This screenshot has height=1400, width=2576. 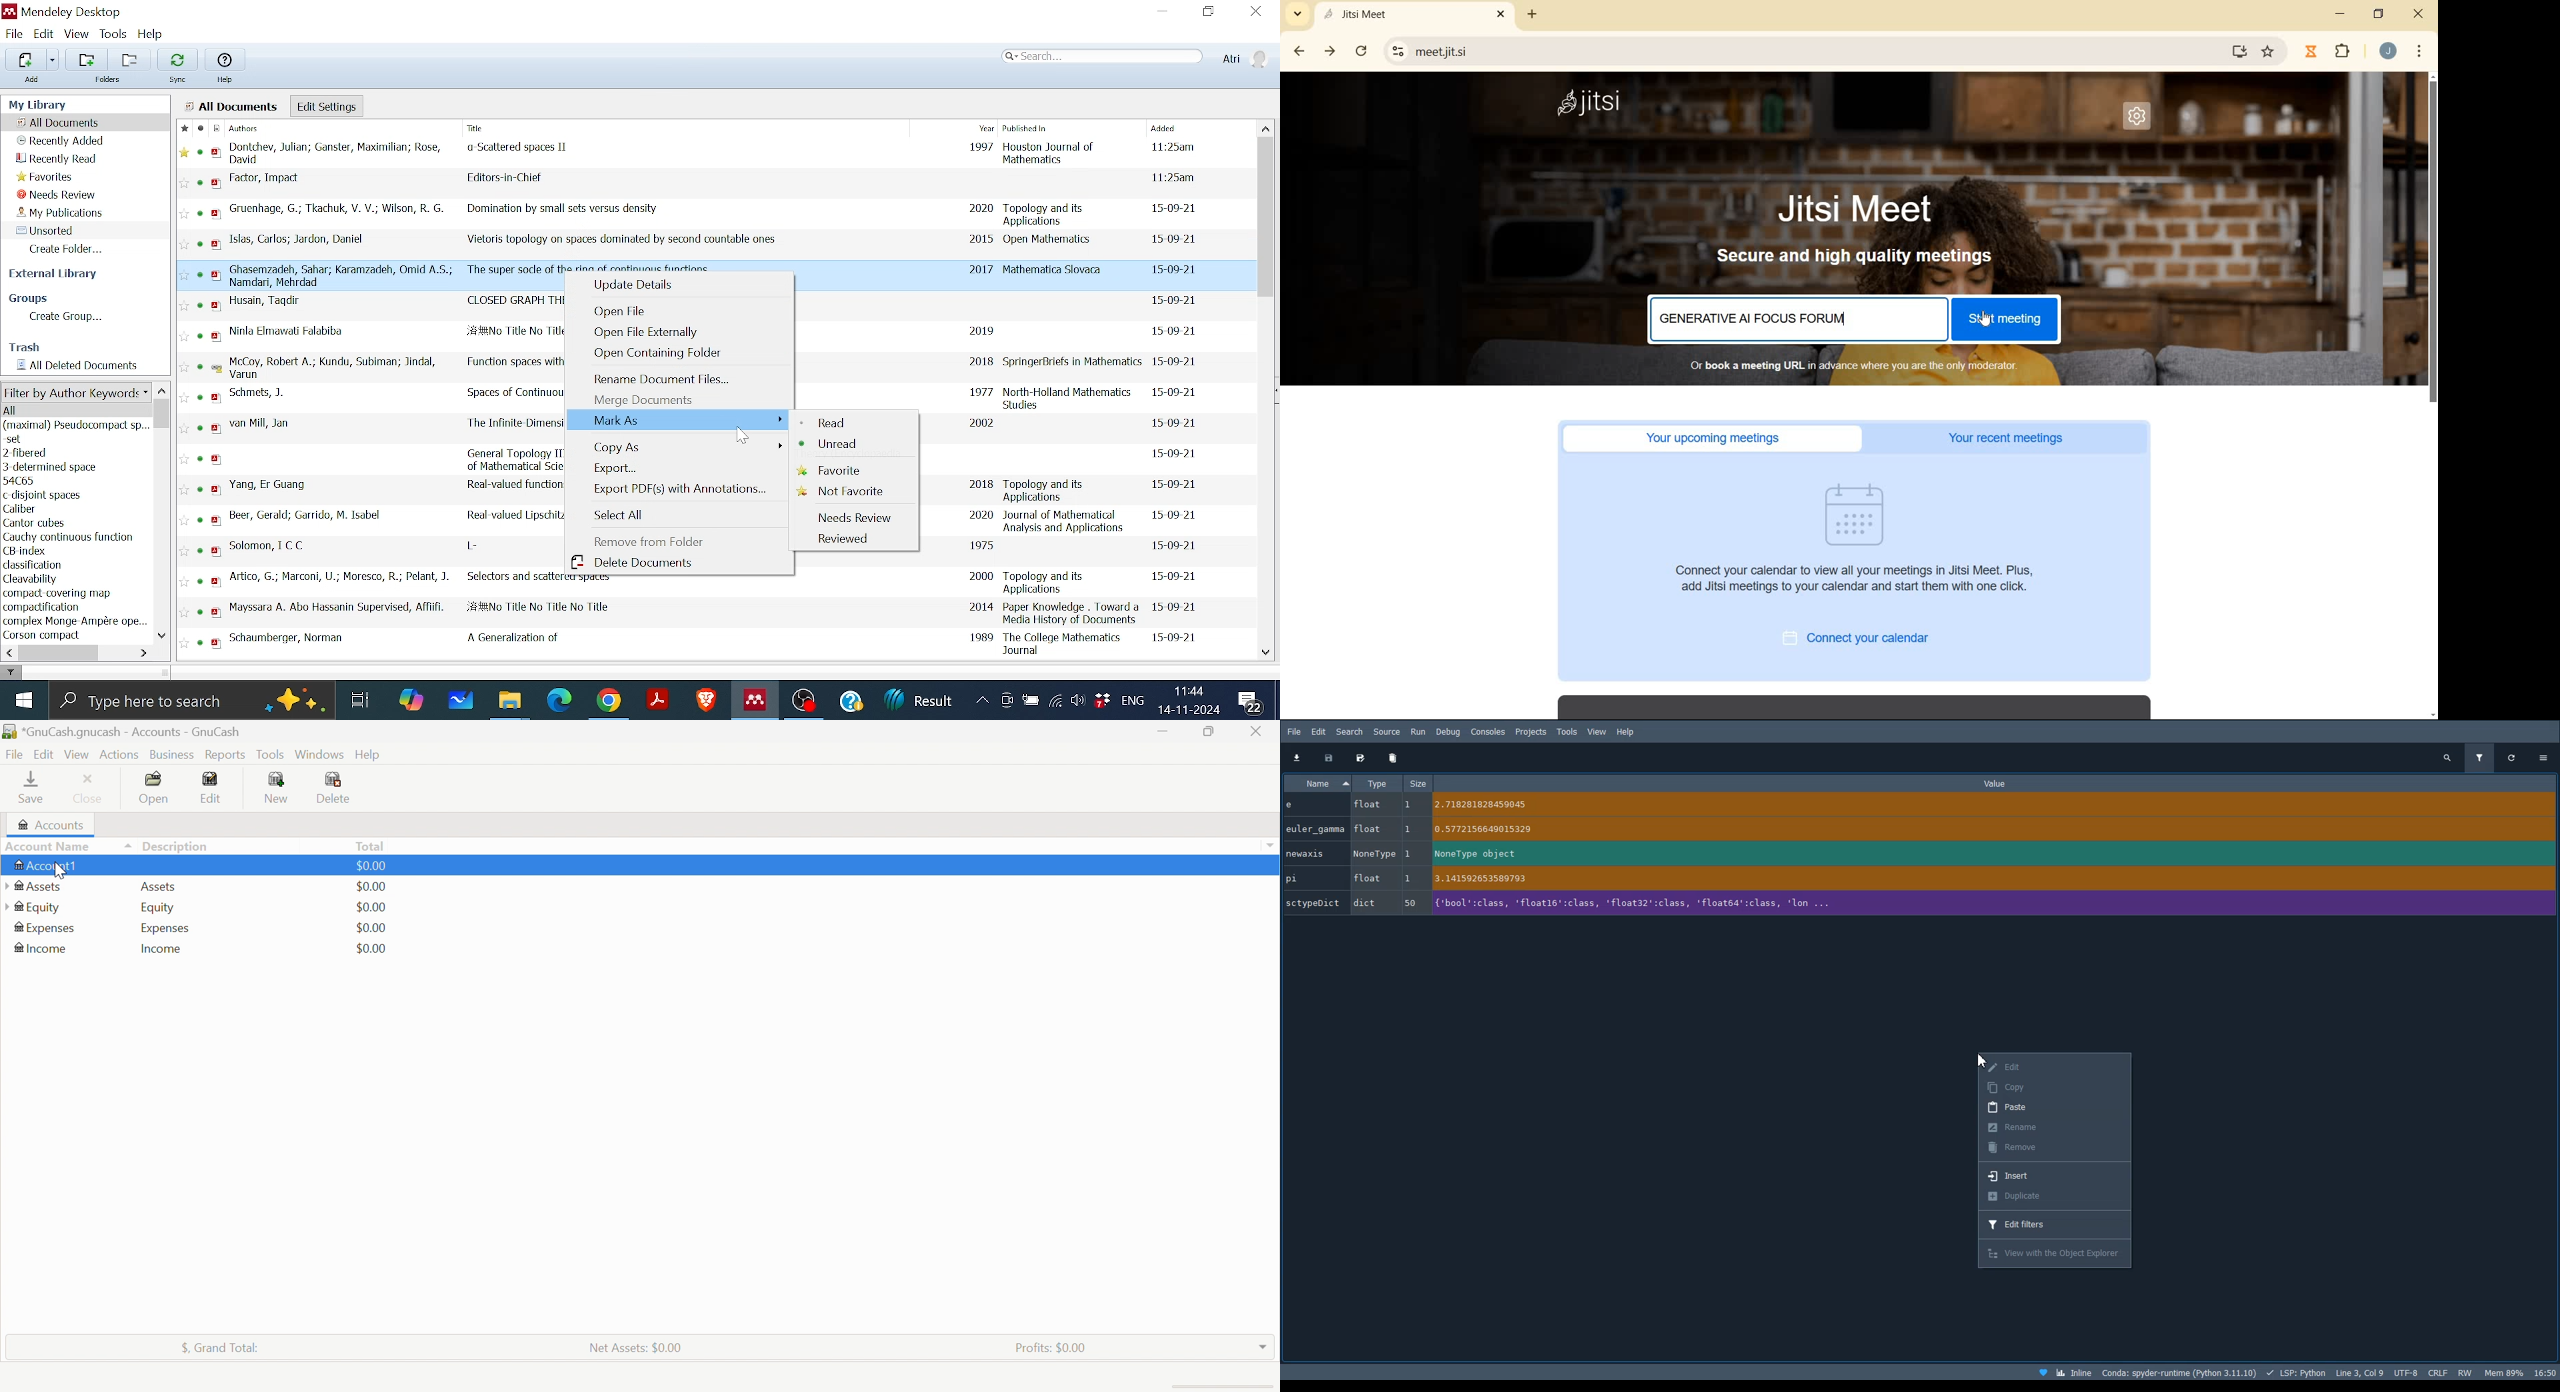 I want to click on Restore Down, so click(x=1209, y=731).